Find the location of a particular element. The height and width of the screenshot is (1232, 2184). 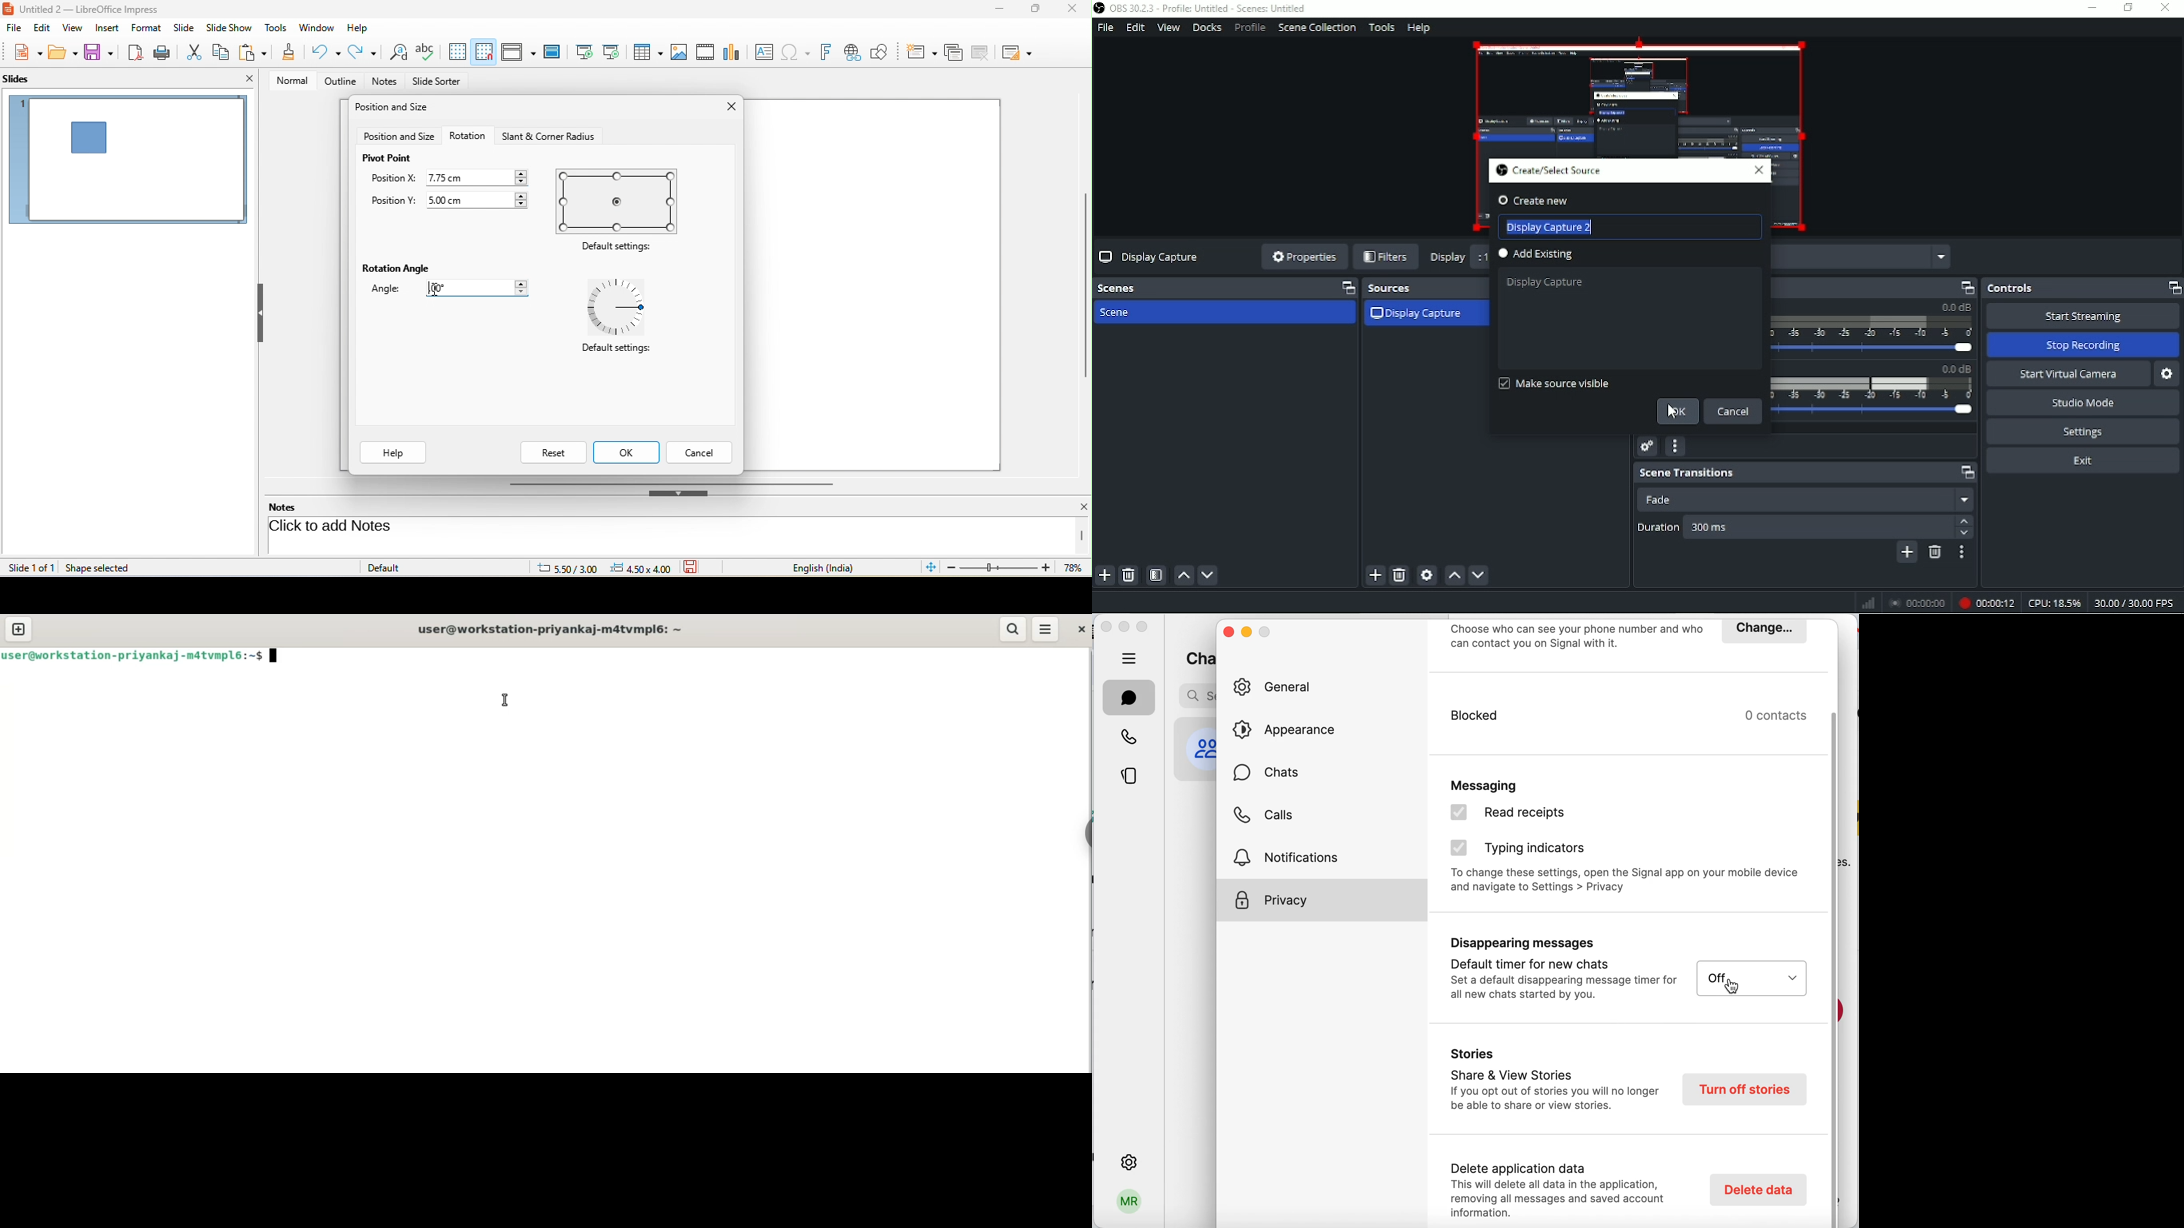

click to add notes is located at coordinates (393, 528).